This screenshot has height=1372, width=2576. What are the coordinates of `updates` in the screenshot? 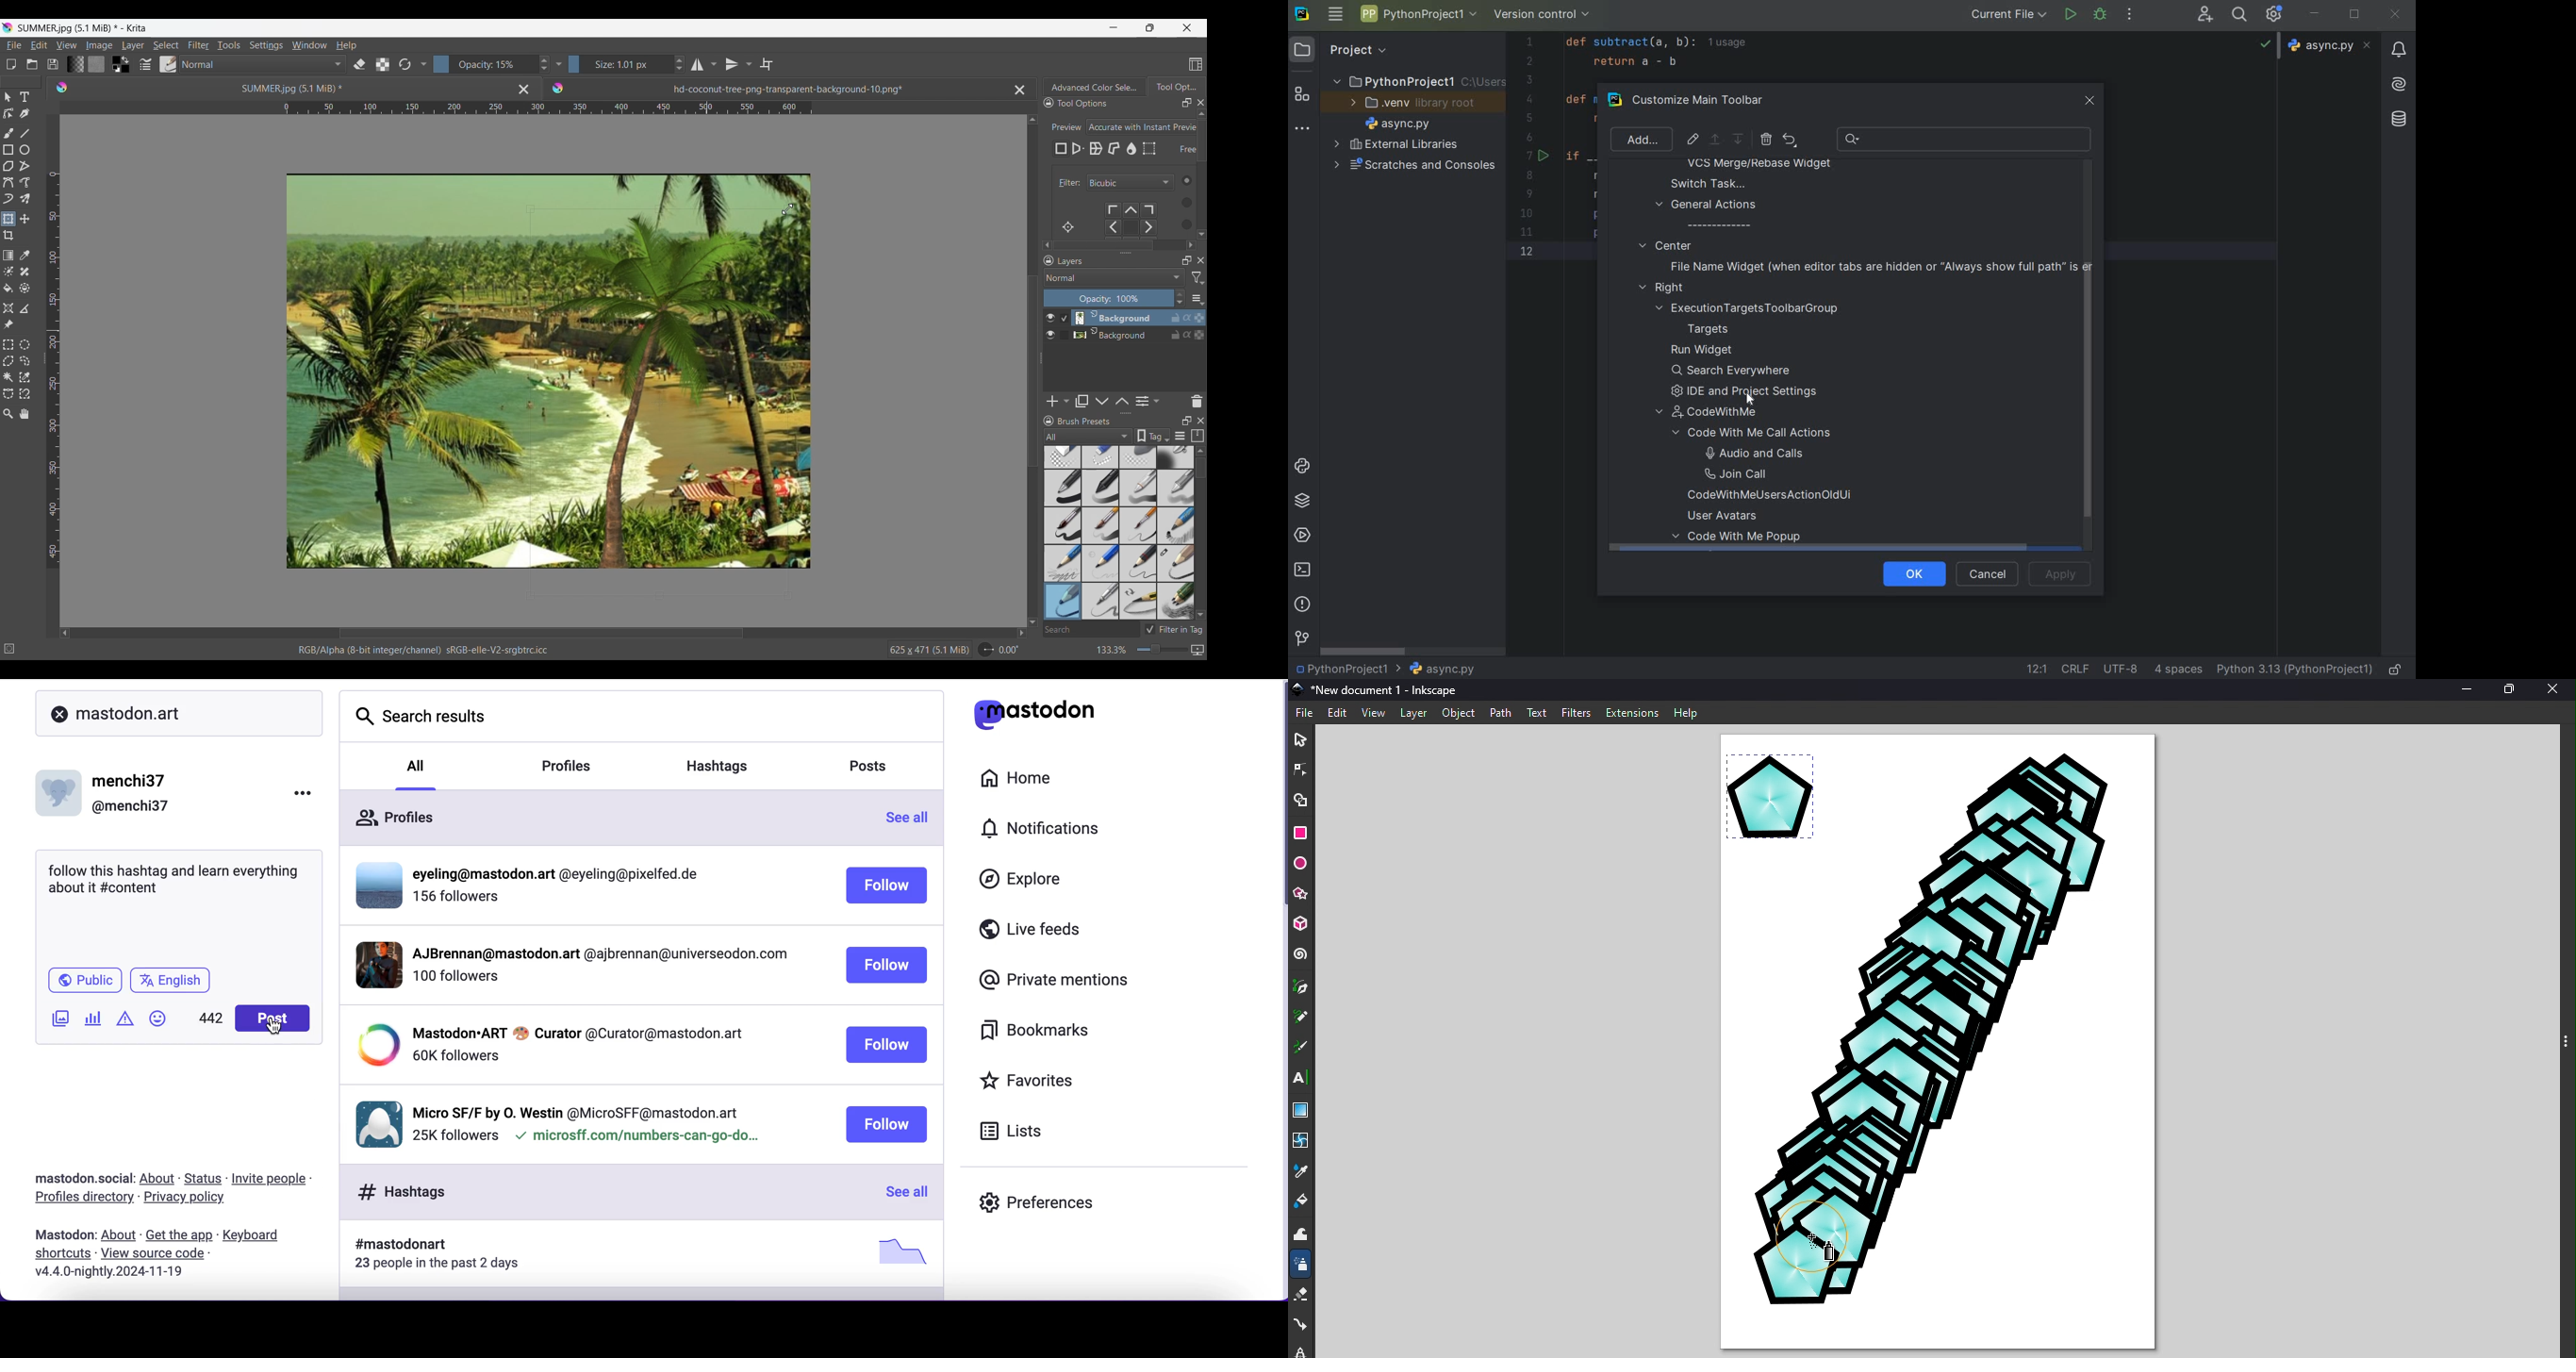 It's located at (2399, 48).